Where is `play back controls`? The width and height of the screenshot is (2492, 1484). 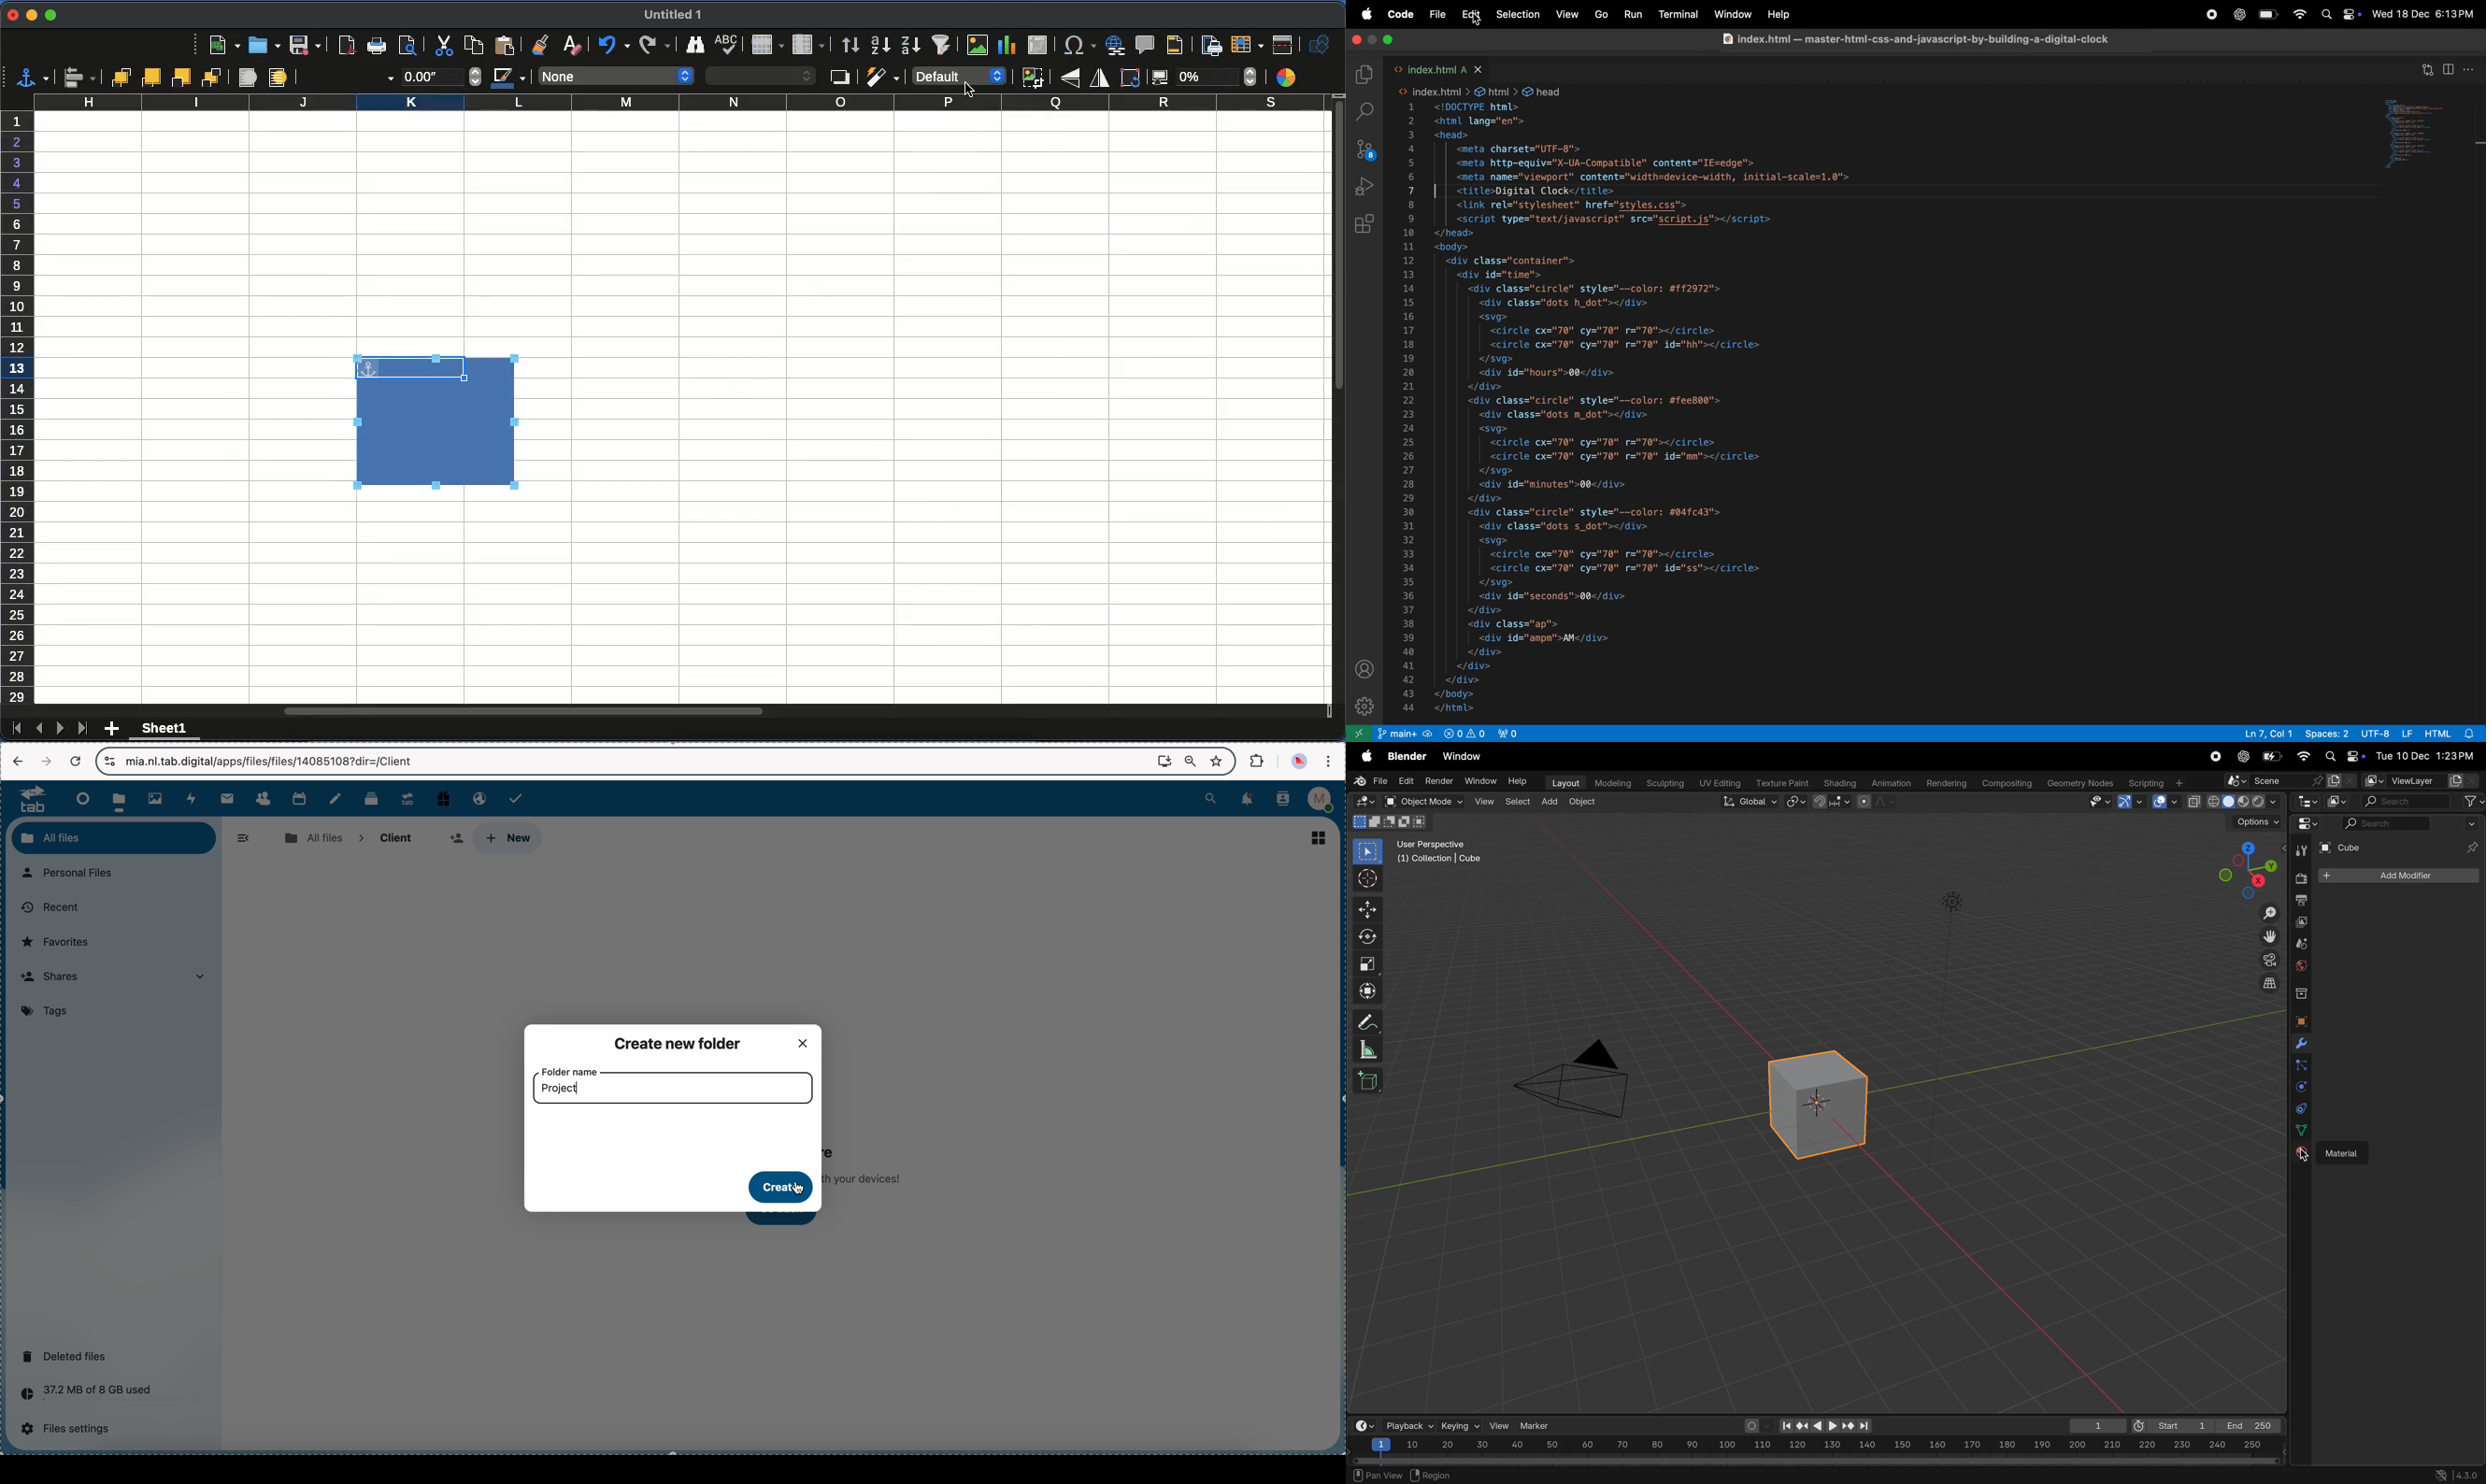
play back controls is located at coordinates (1826, 1427).